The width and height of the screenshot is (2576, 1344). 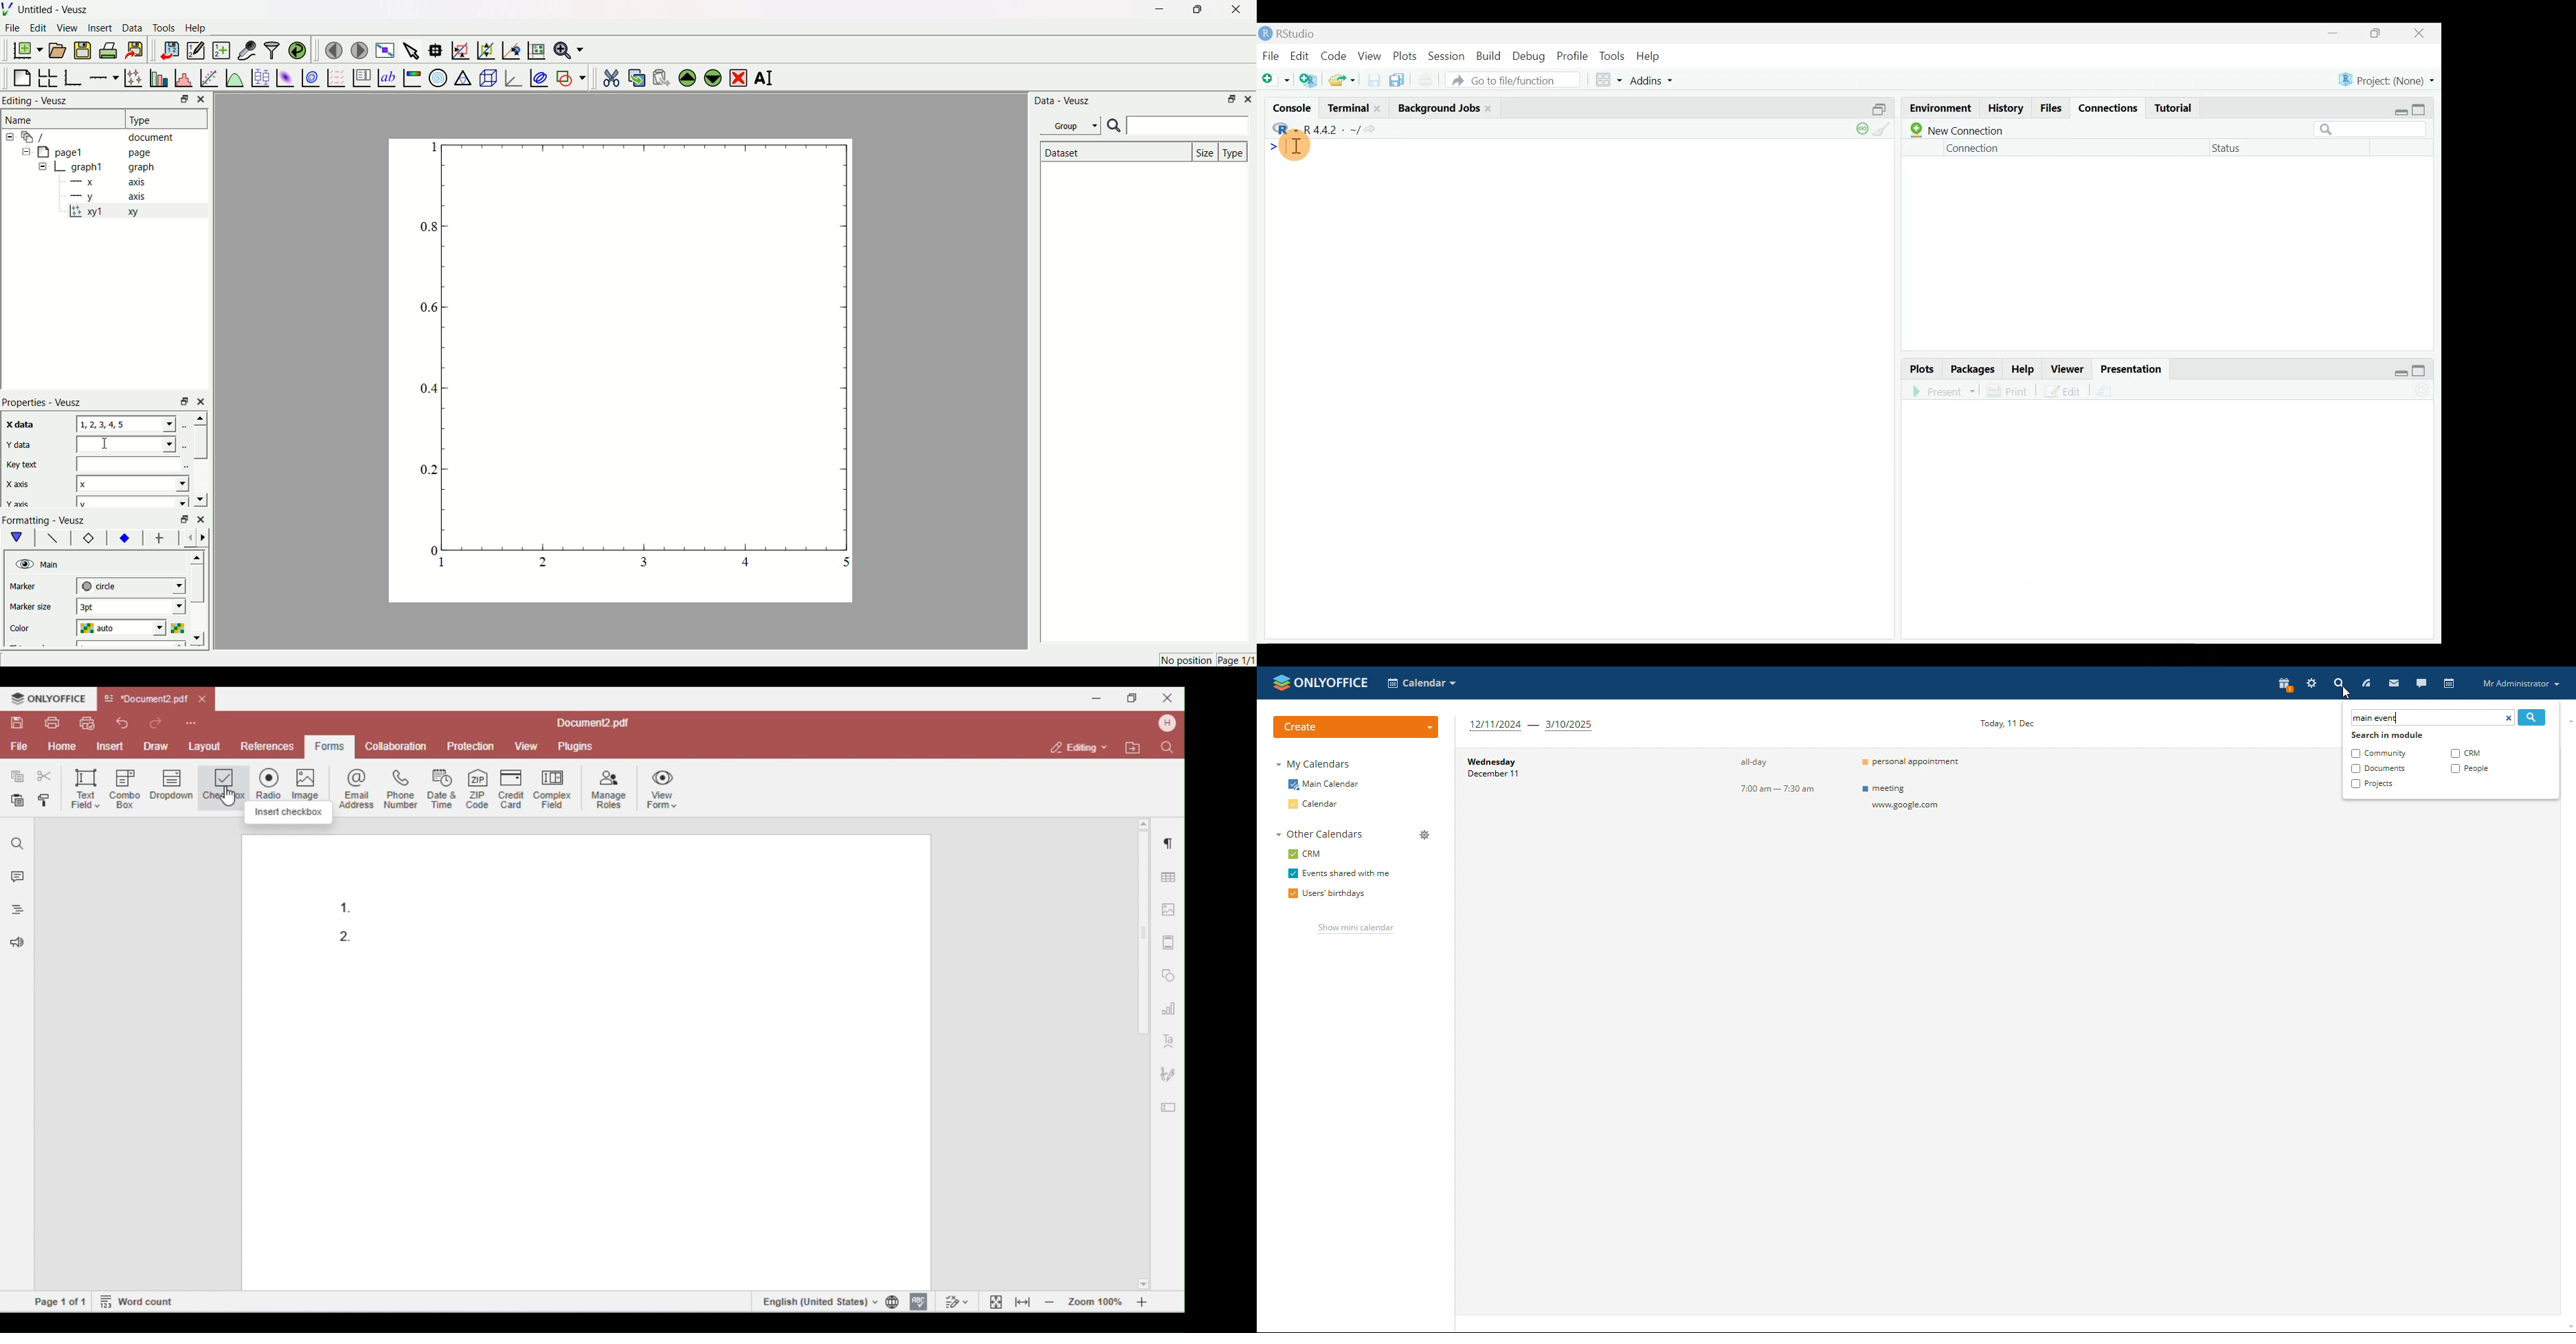 I want to click on maximize, so click(x=2381, y=35).